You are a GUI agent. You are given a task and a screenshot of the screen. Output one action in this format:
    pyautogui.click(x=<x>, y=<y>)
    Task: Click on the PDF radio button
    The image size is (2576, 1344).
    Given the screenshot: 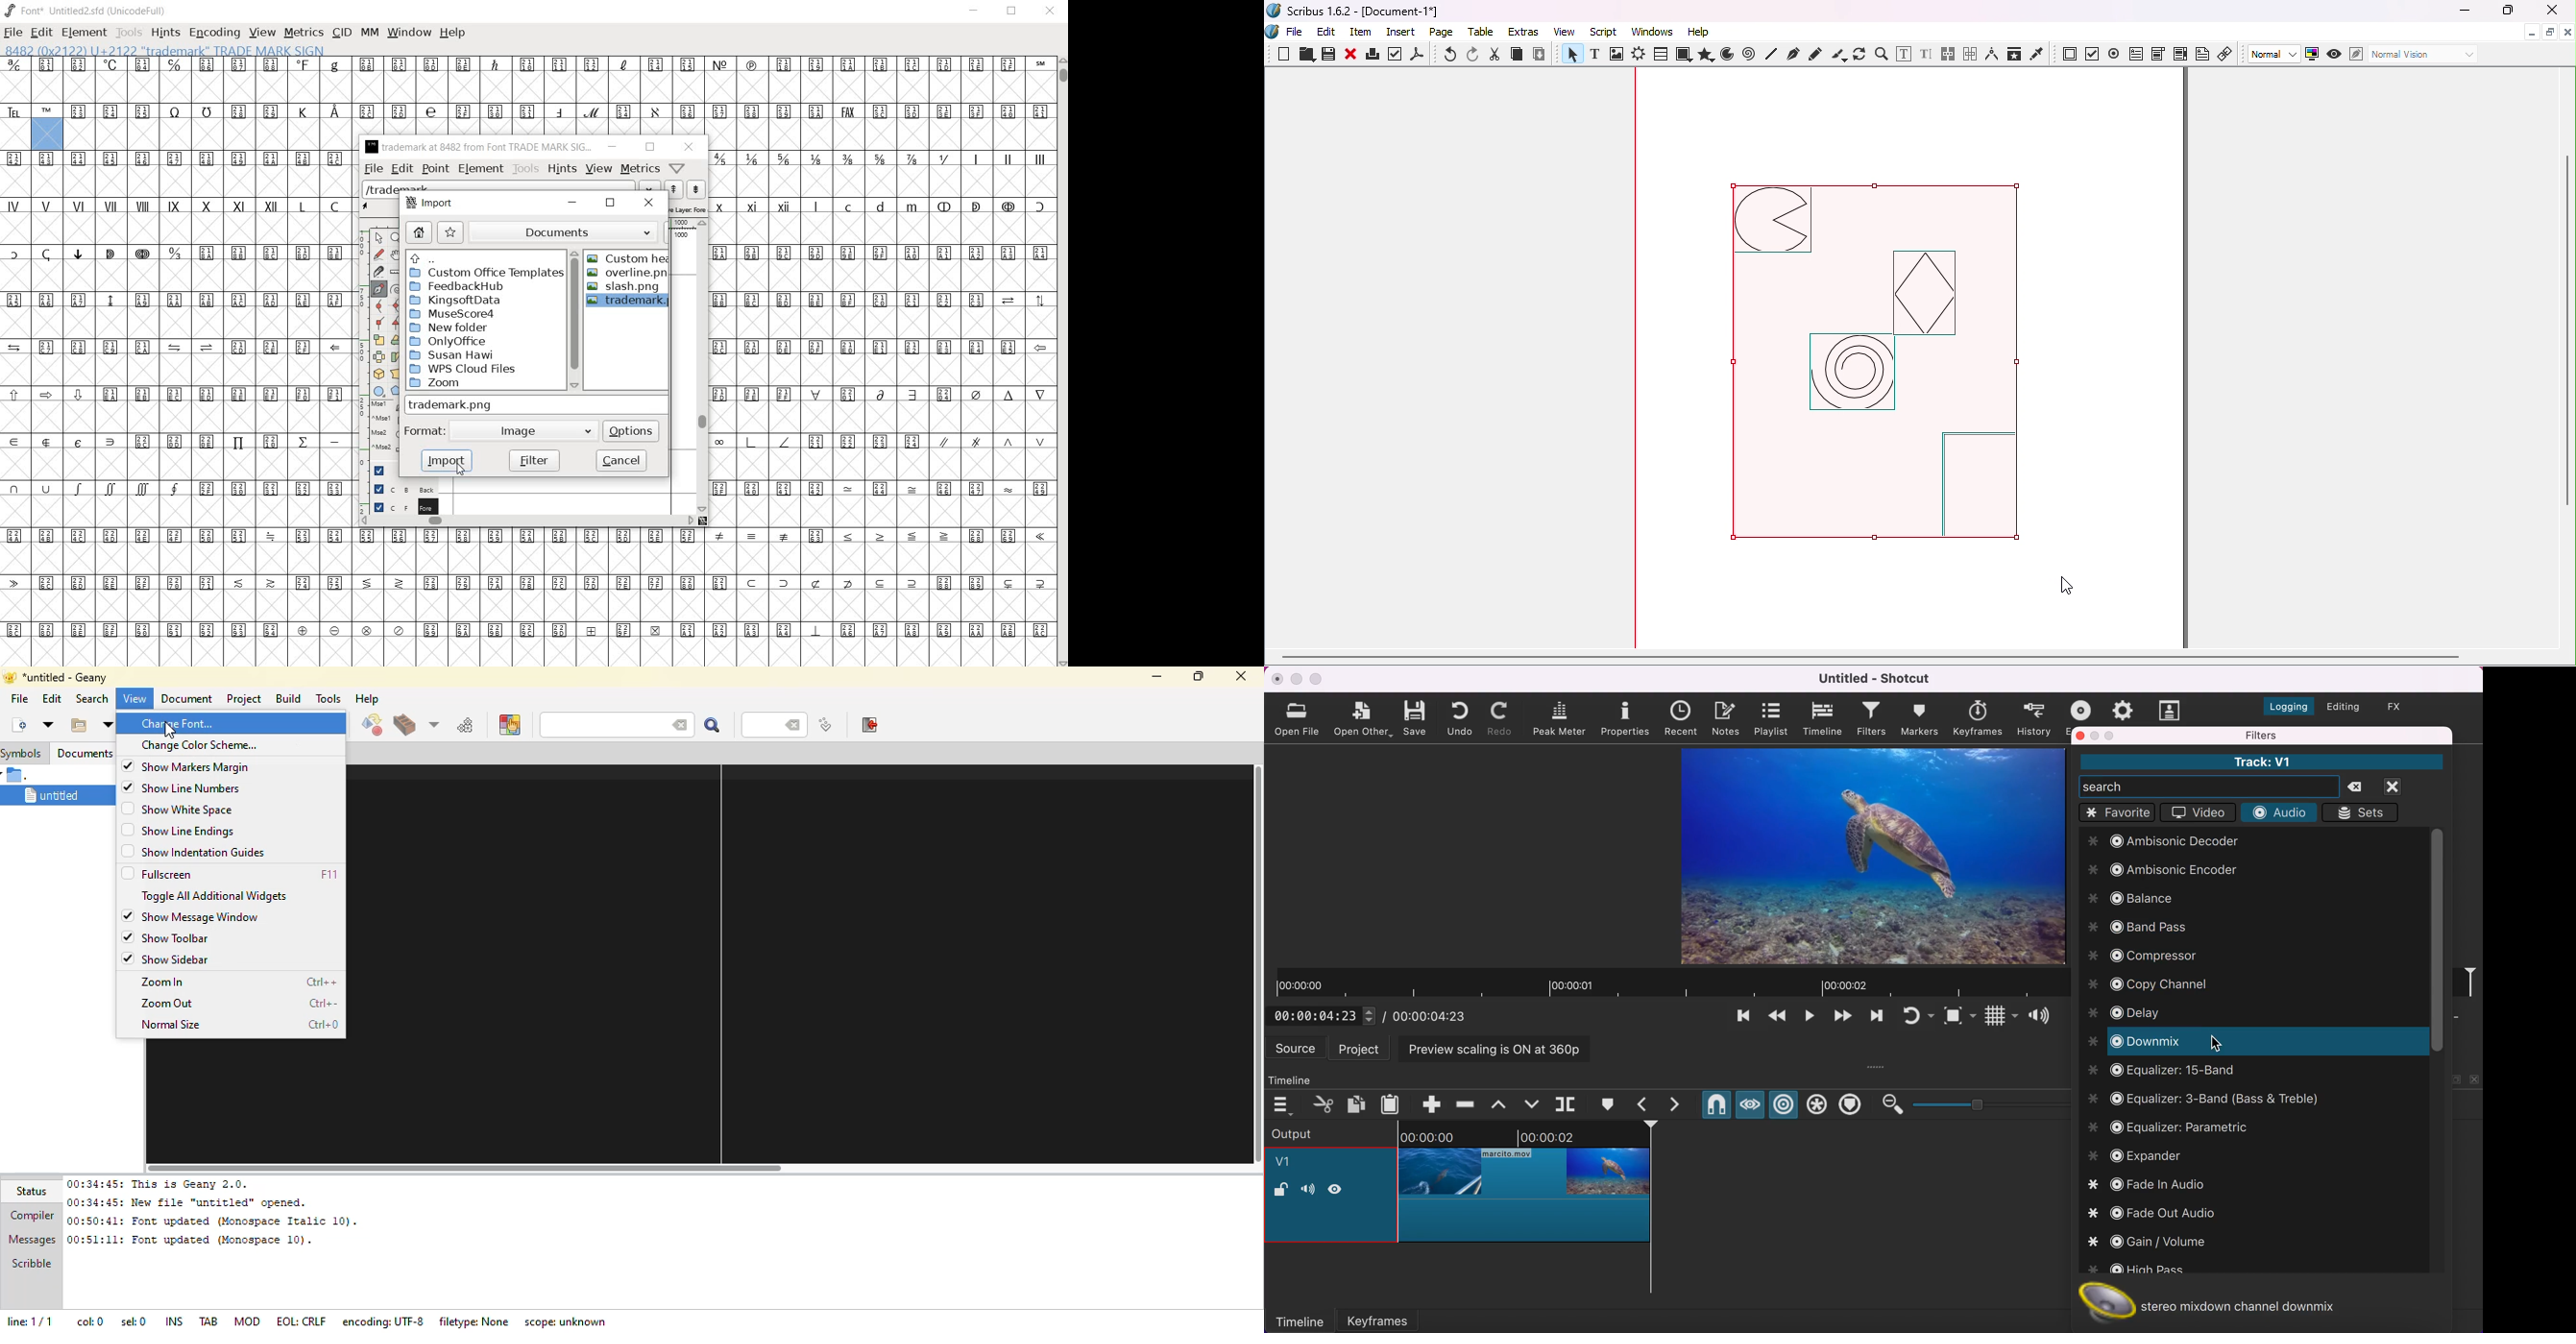 What is the action you would take?
    pyautogui.click(x=2114, y=53)
    